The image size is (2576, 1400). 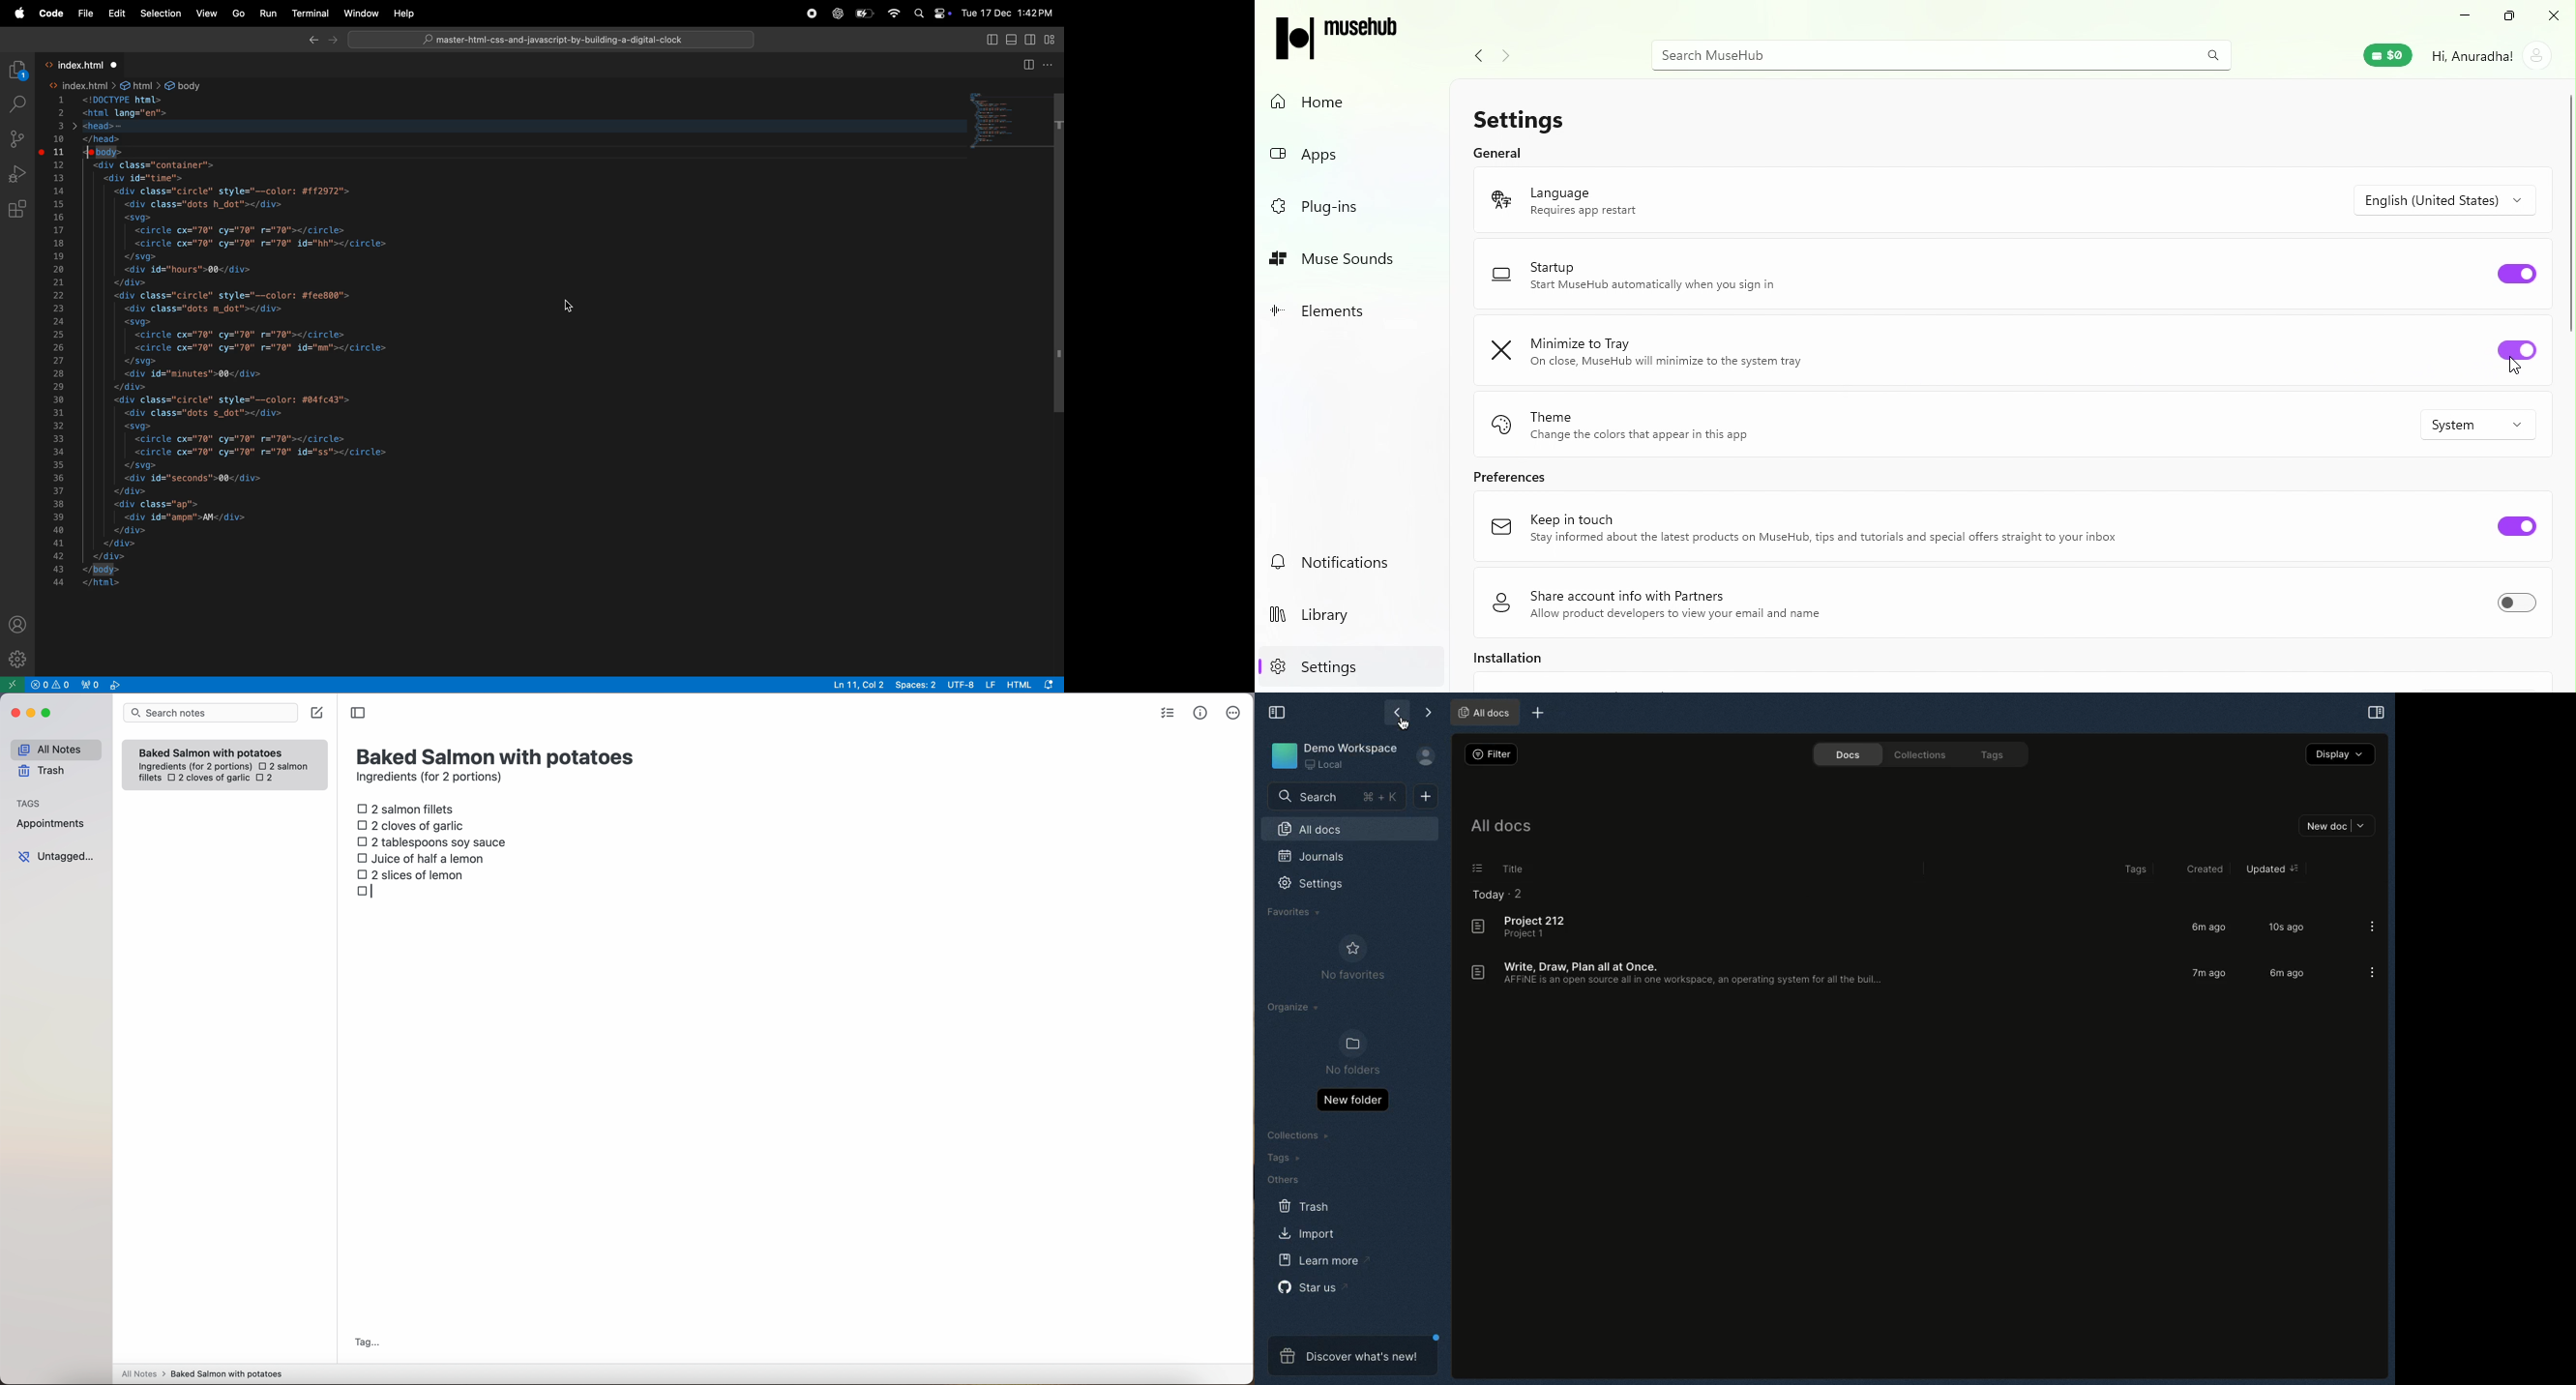 I want to click on Library, so click(x=1318, y=620).